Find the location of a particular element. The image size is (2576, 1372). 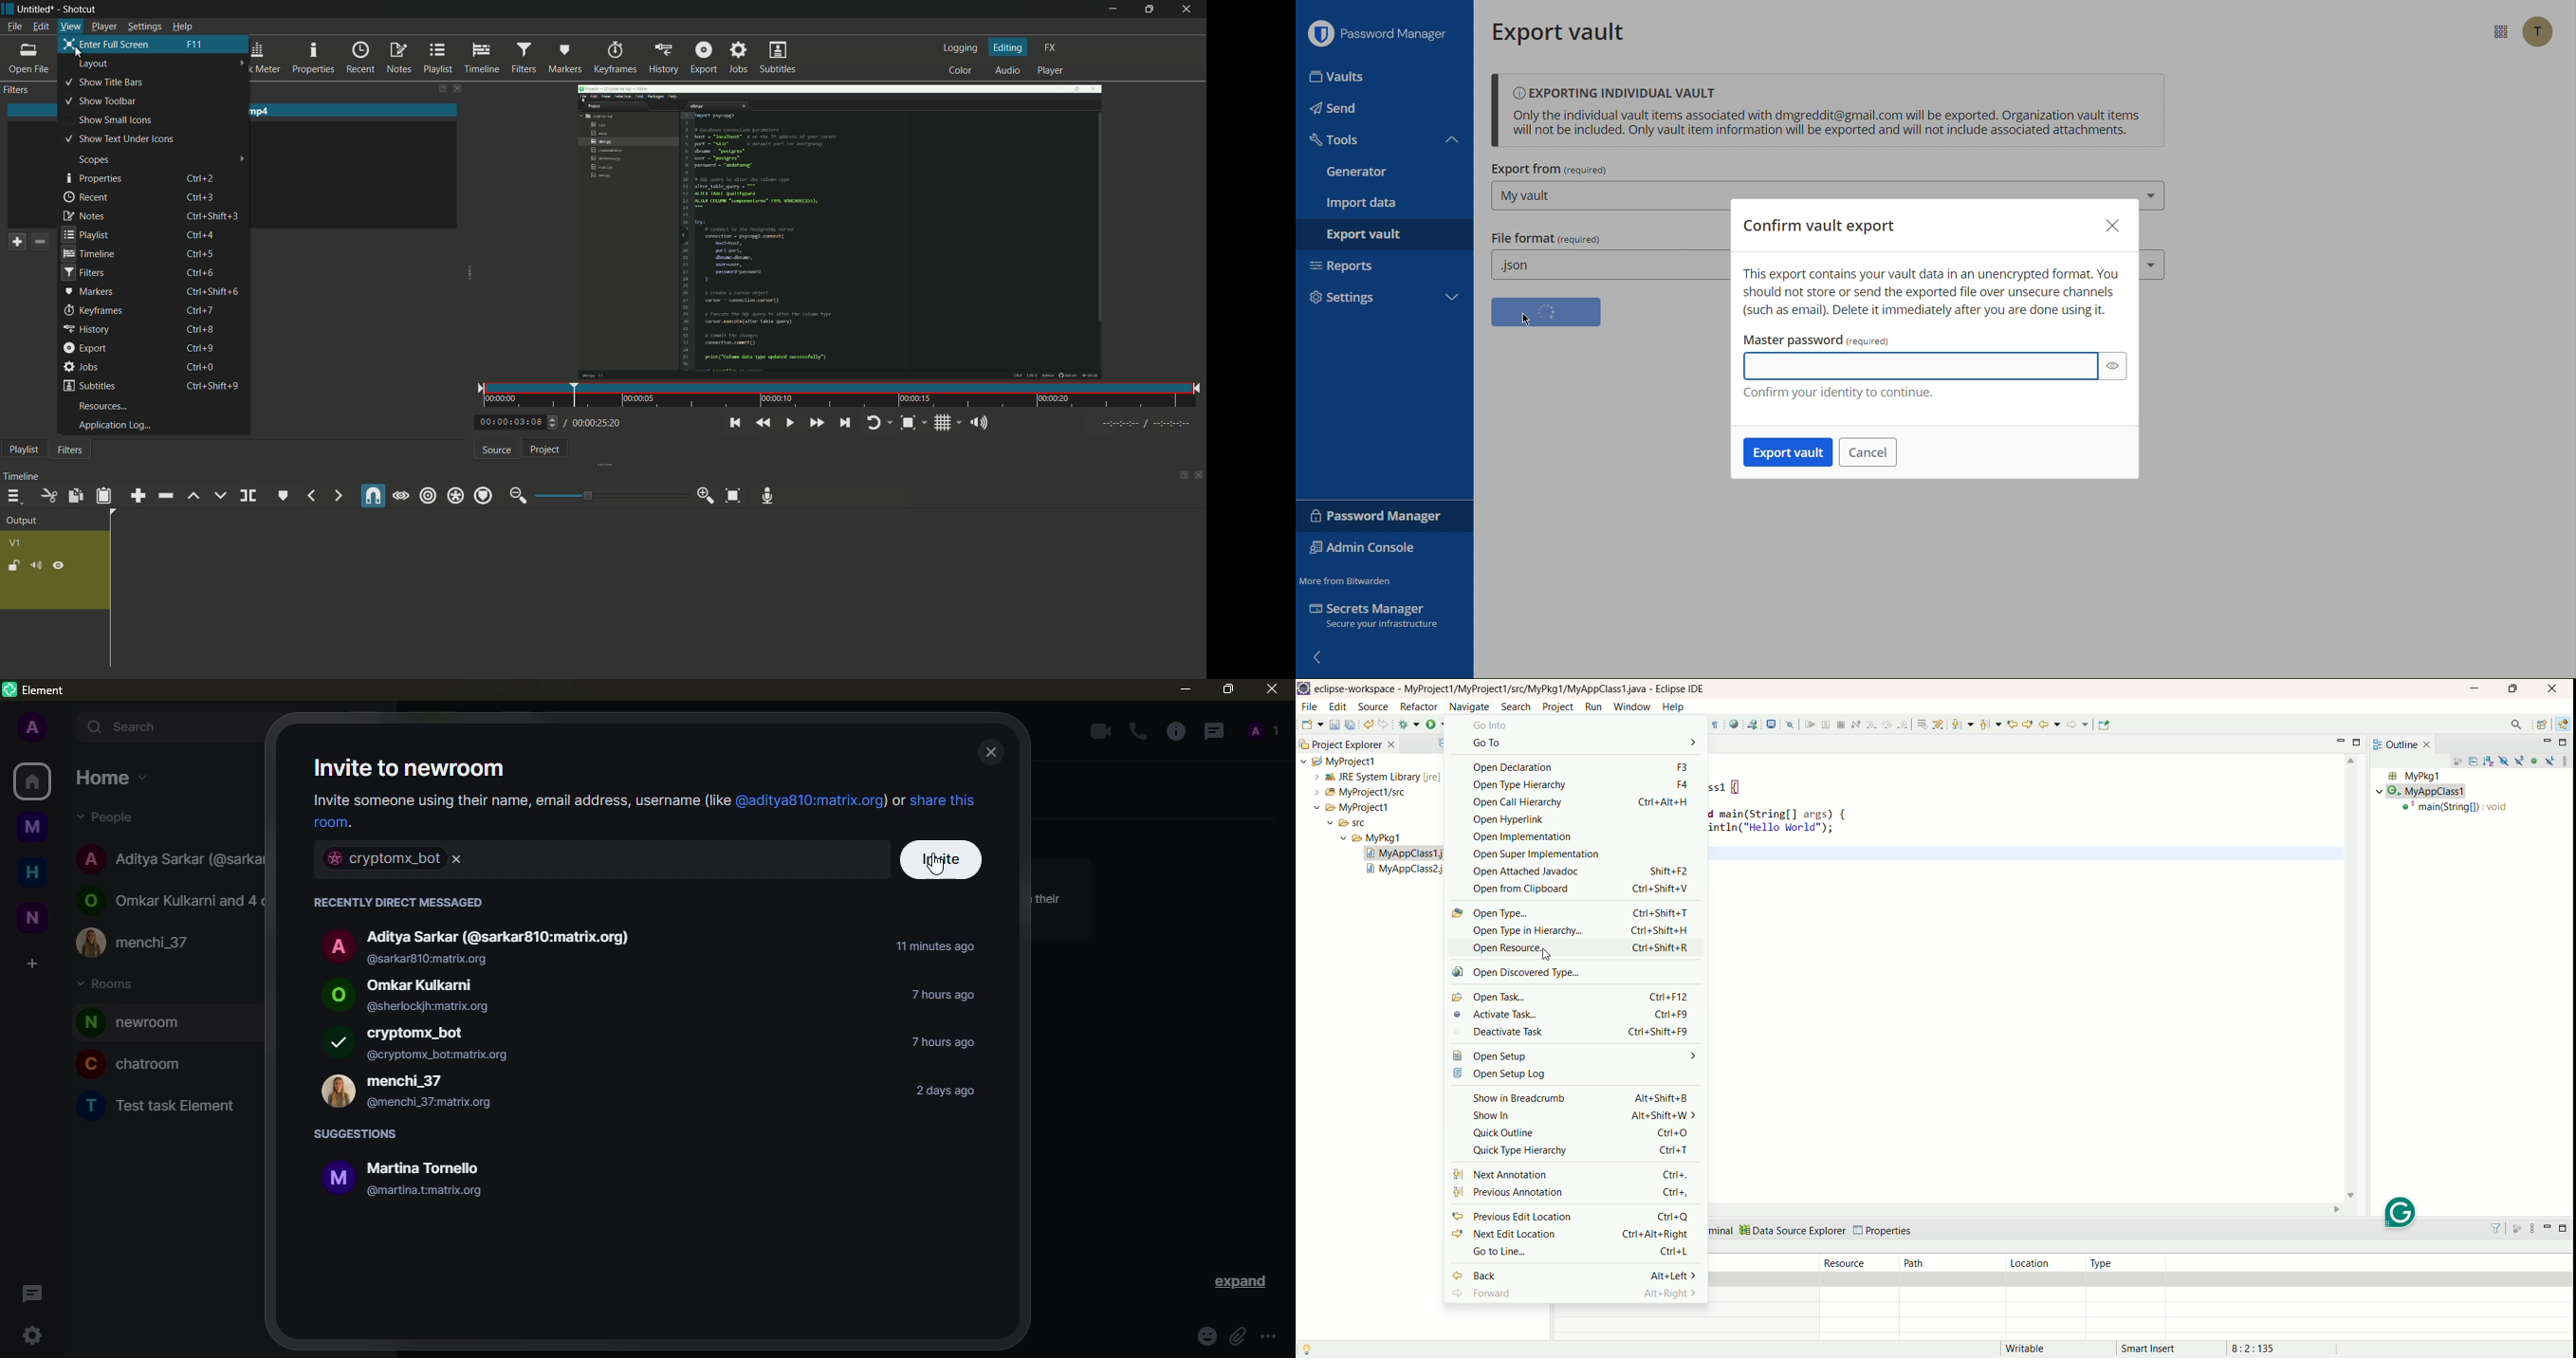

Account is located at coordinates (2537, 32).